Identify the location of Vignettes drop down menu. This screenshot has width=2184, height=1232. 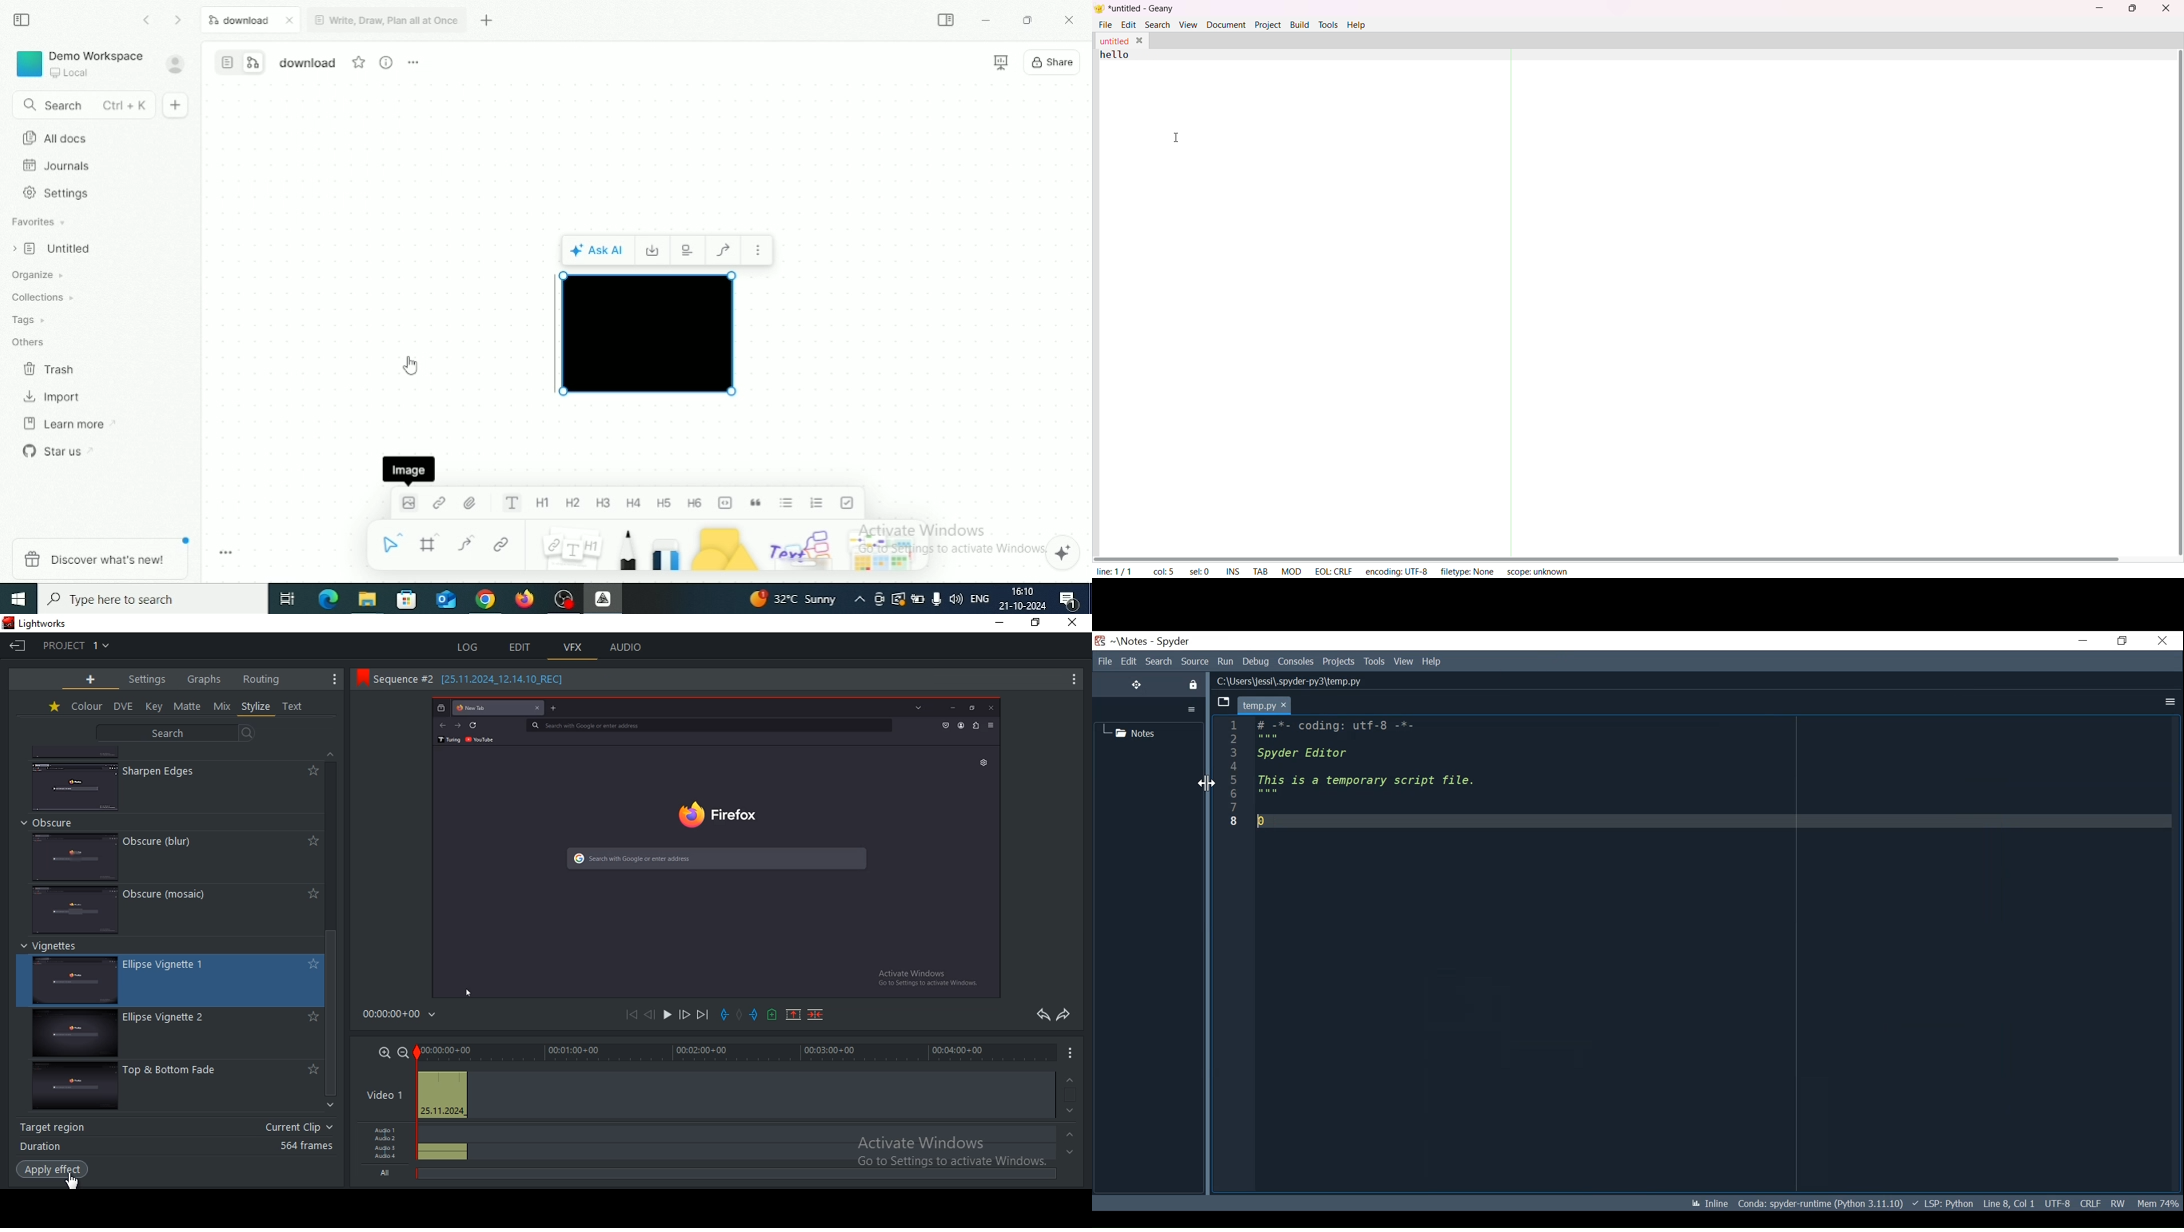
(53, 947).